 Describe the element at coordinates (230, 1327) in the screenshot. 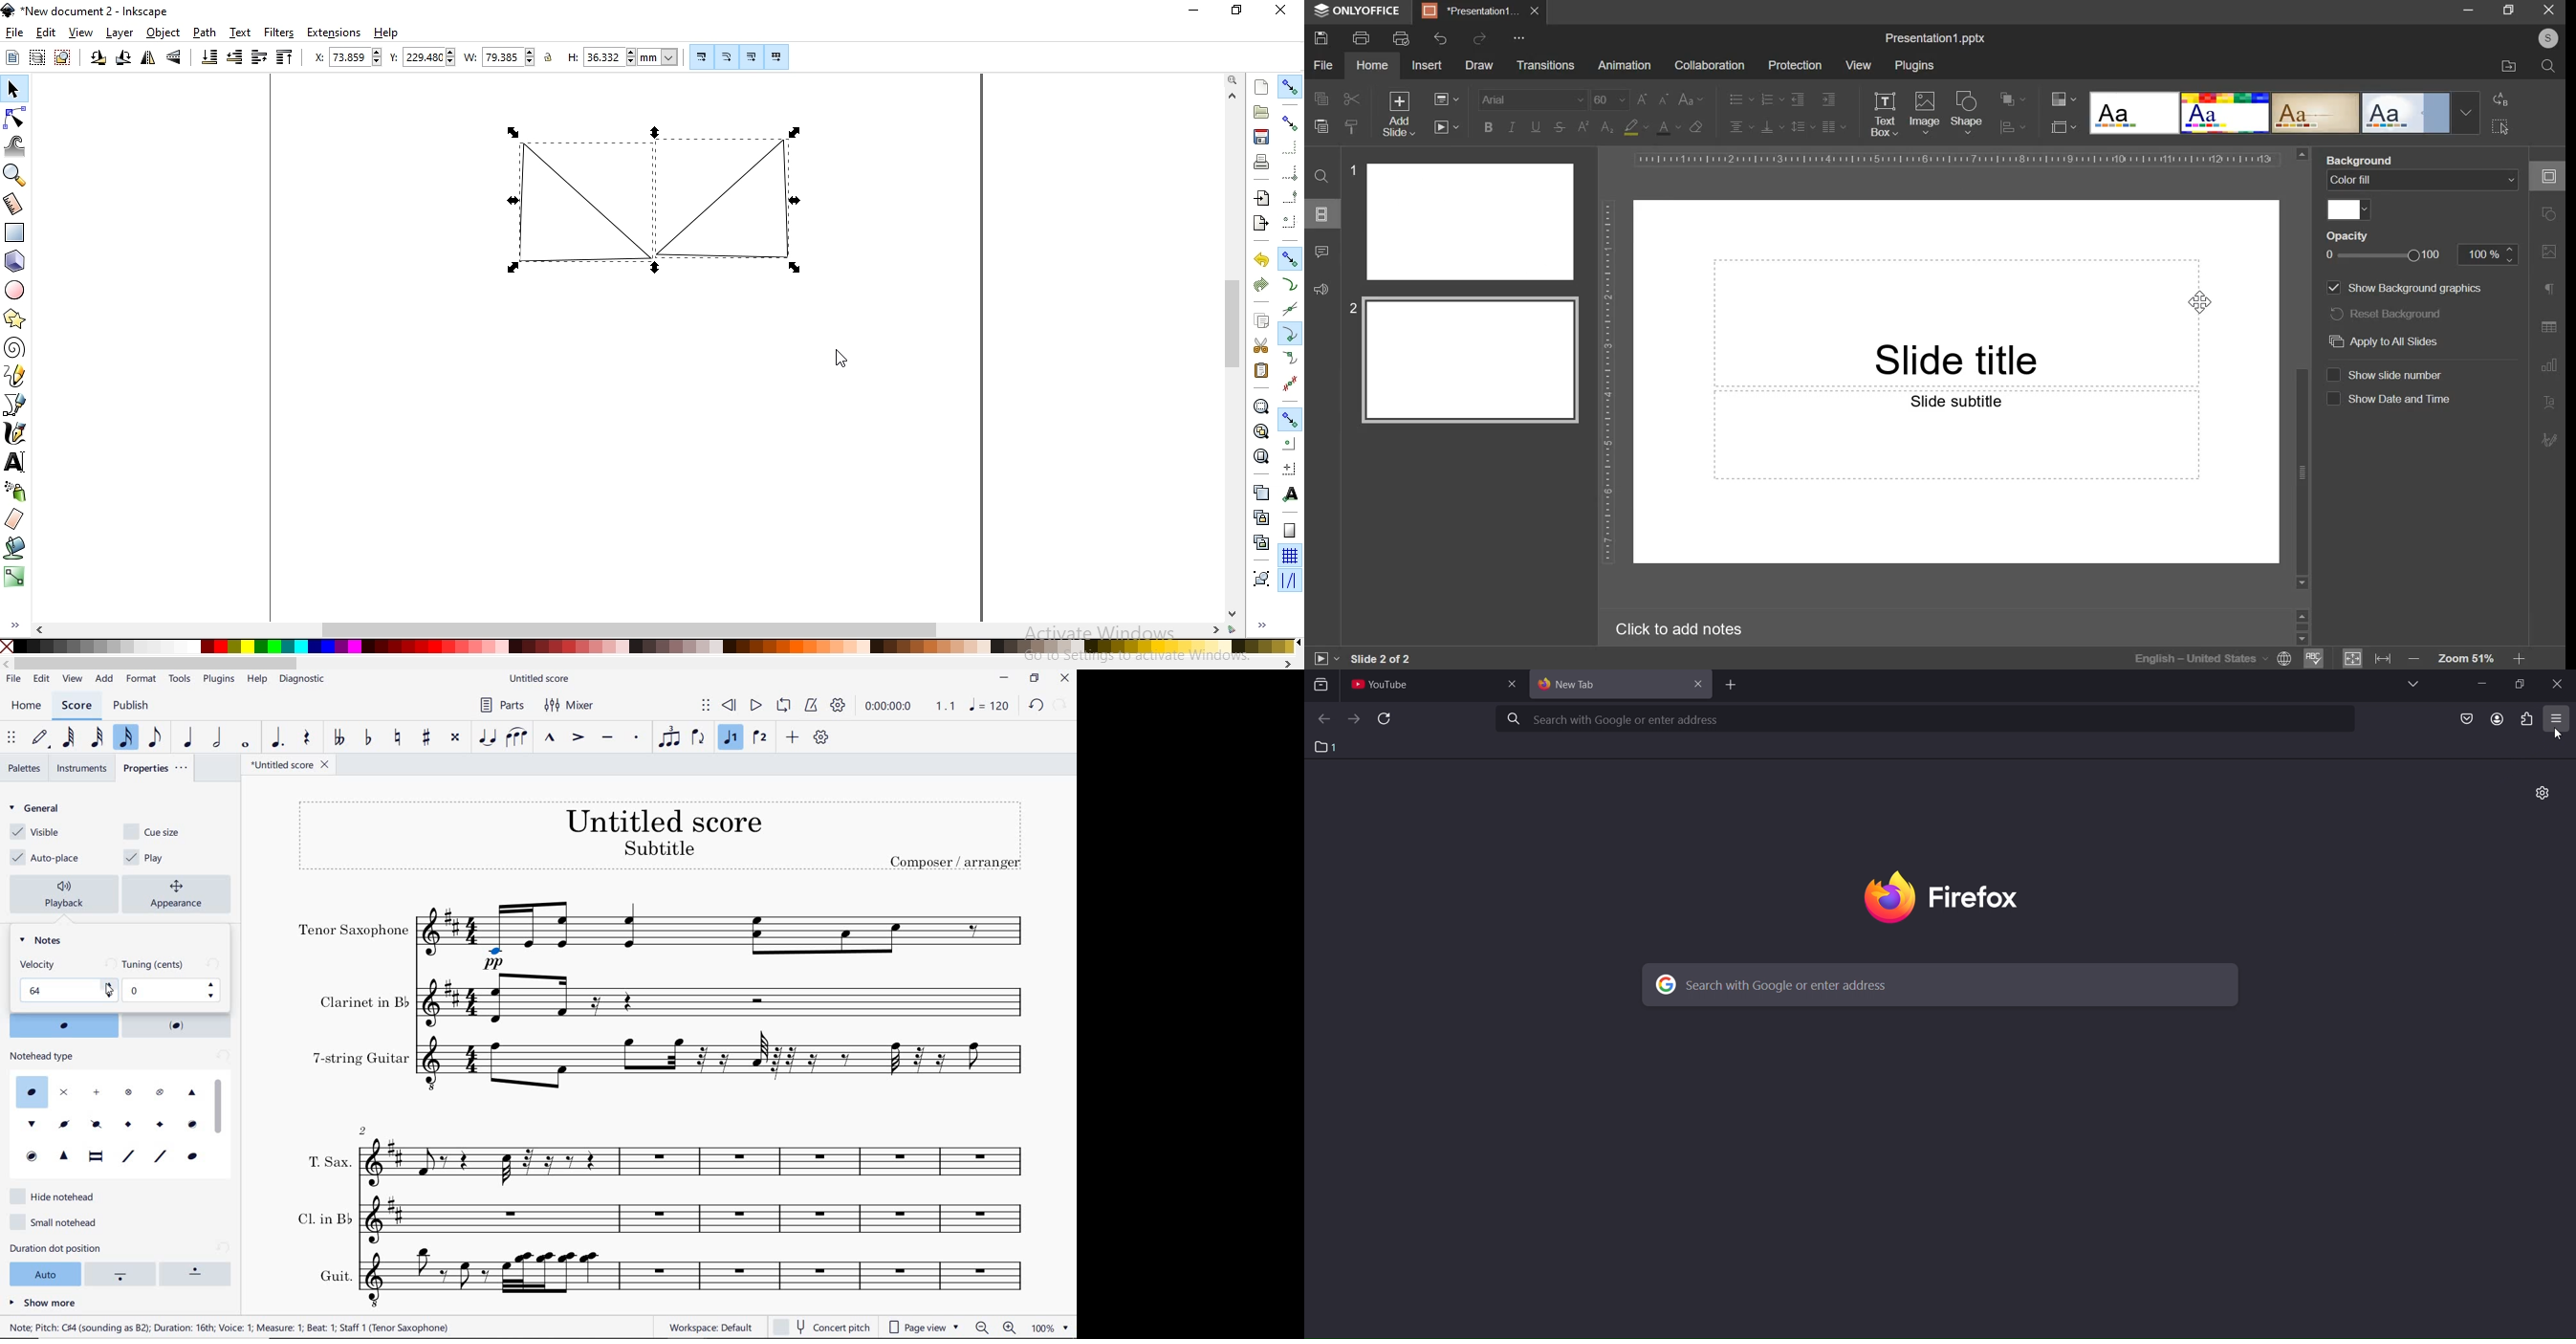

I see `note:pitch` at that location.